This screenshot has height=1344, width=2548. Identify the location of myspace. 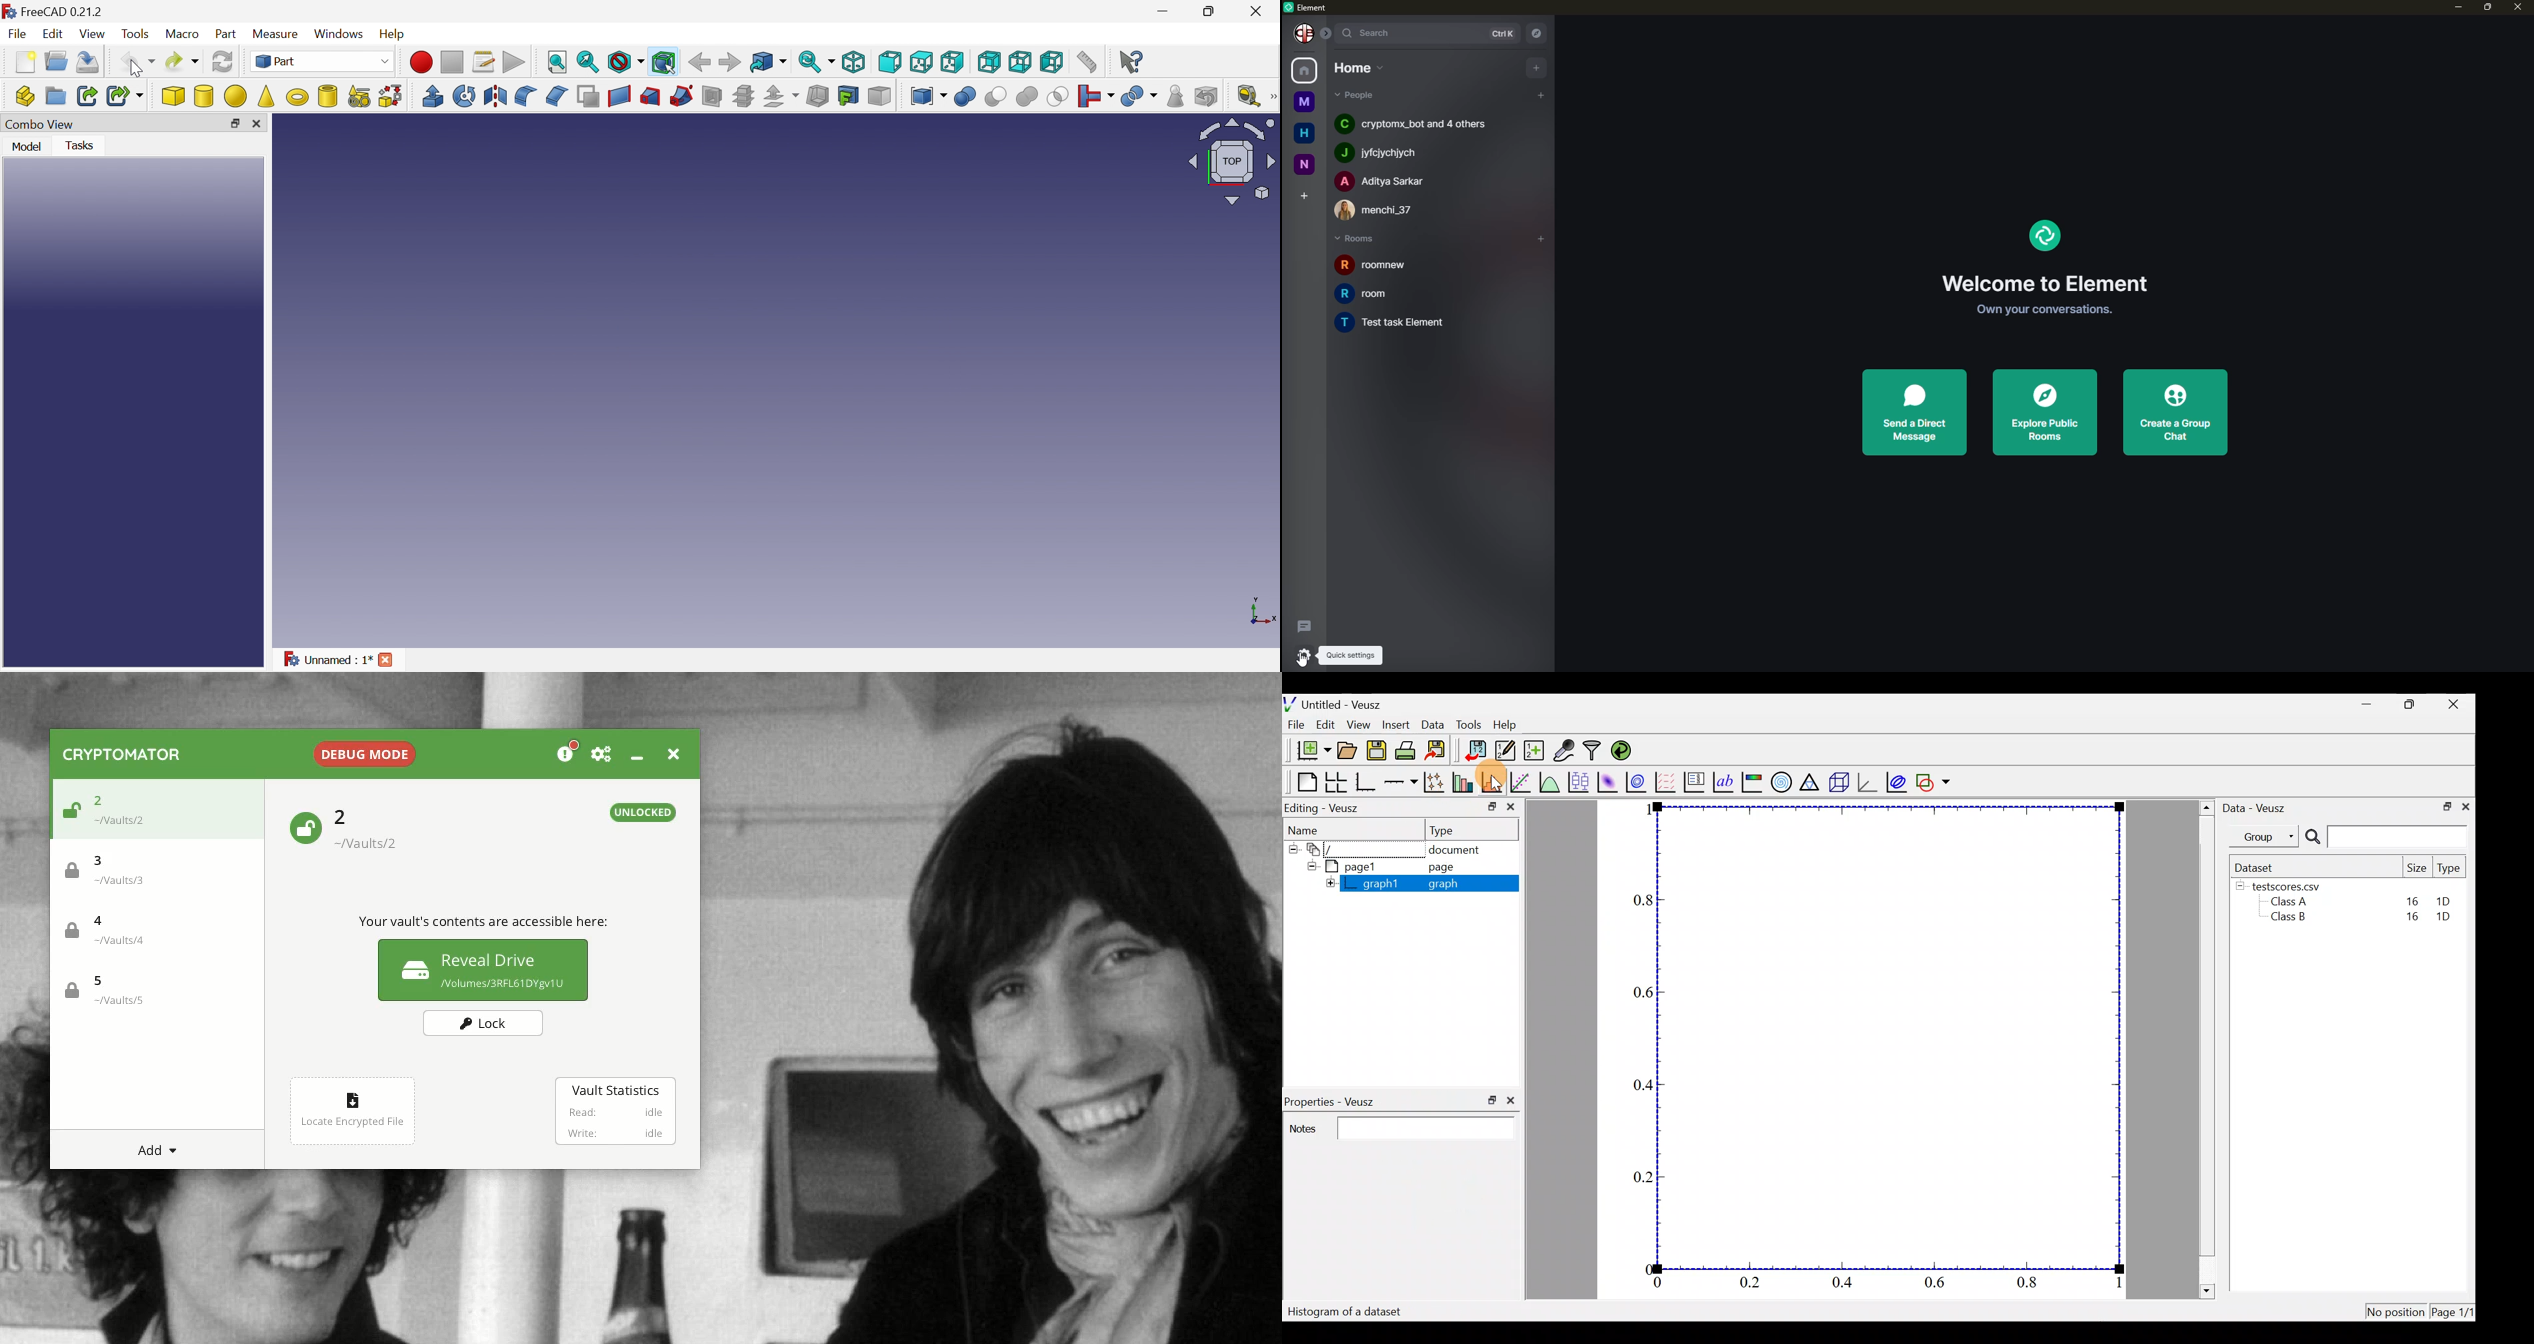
(1302, 102).